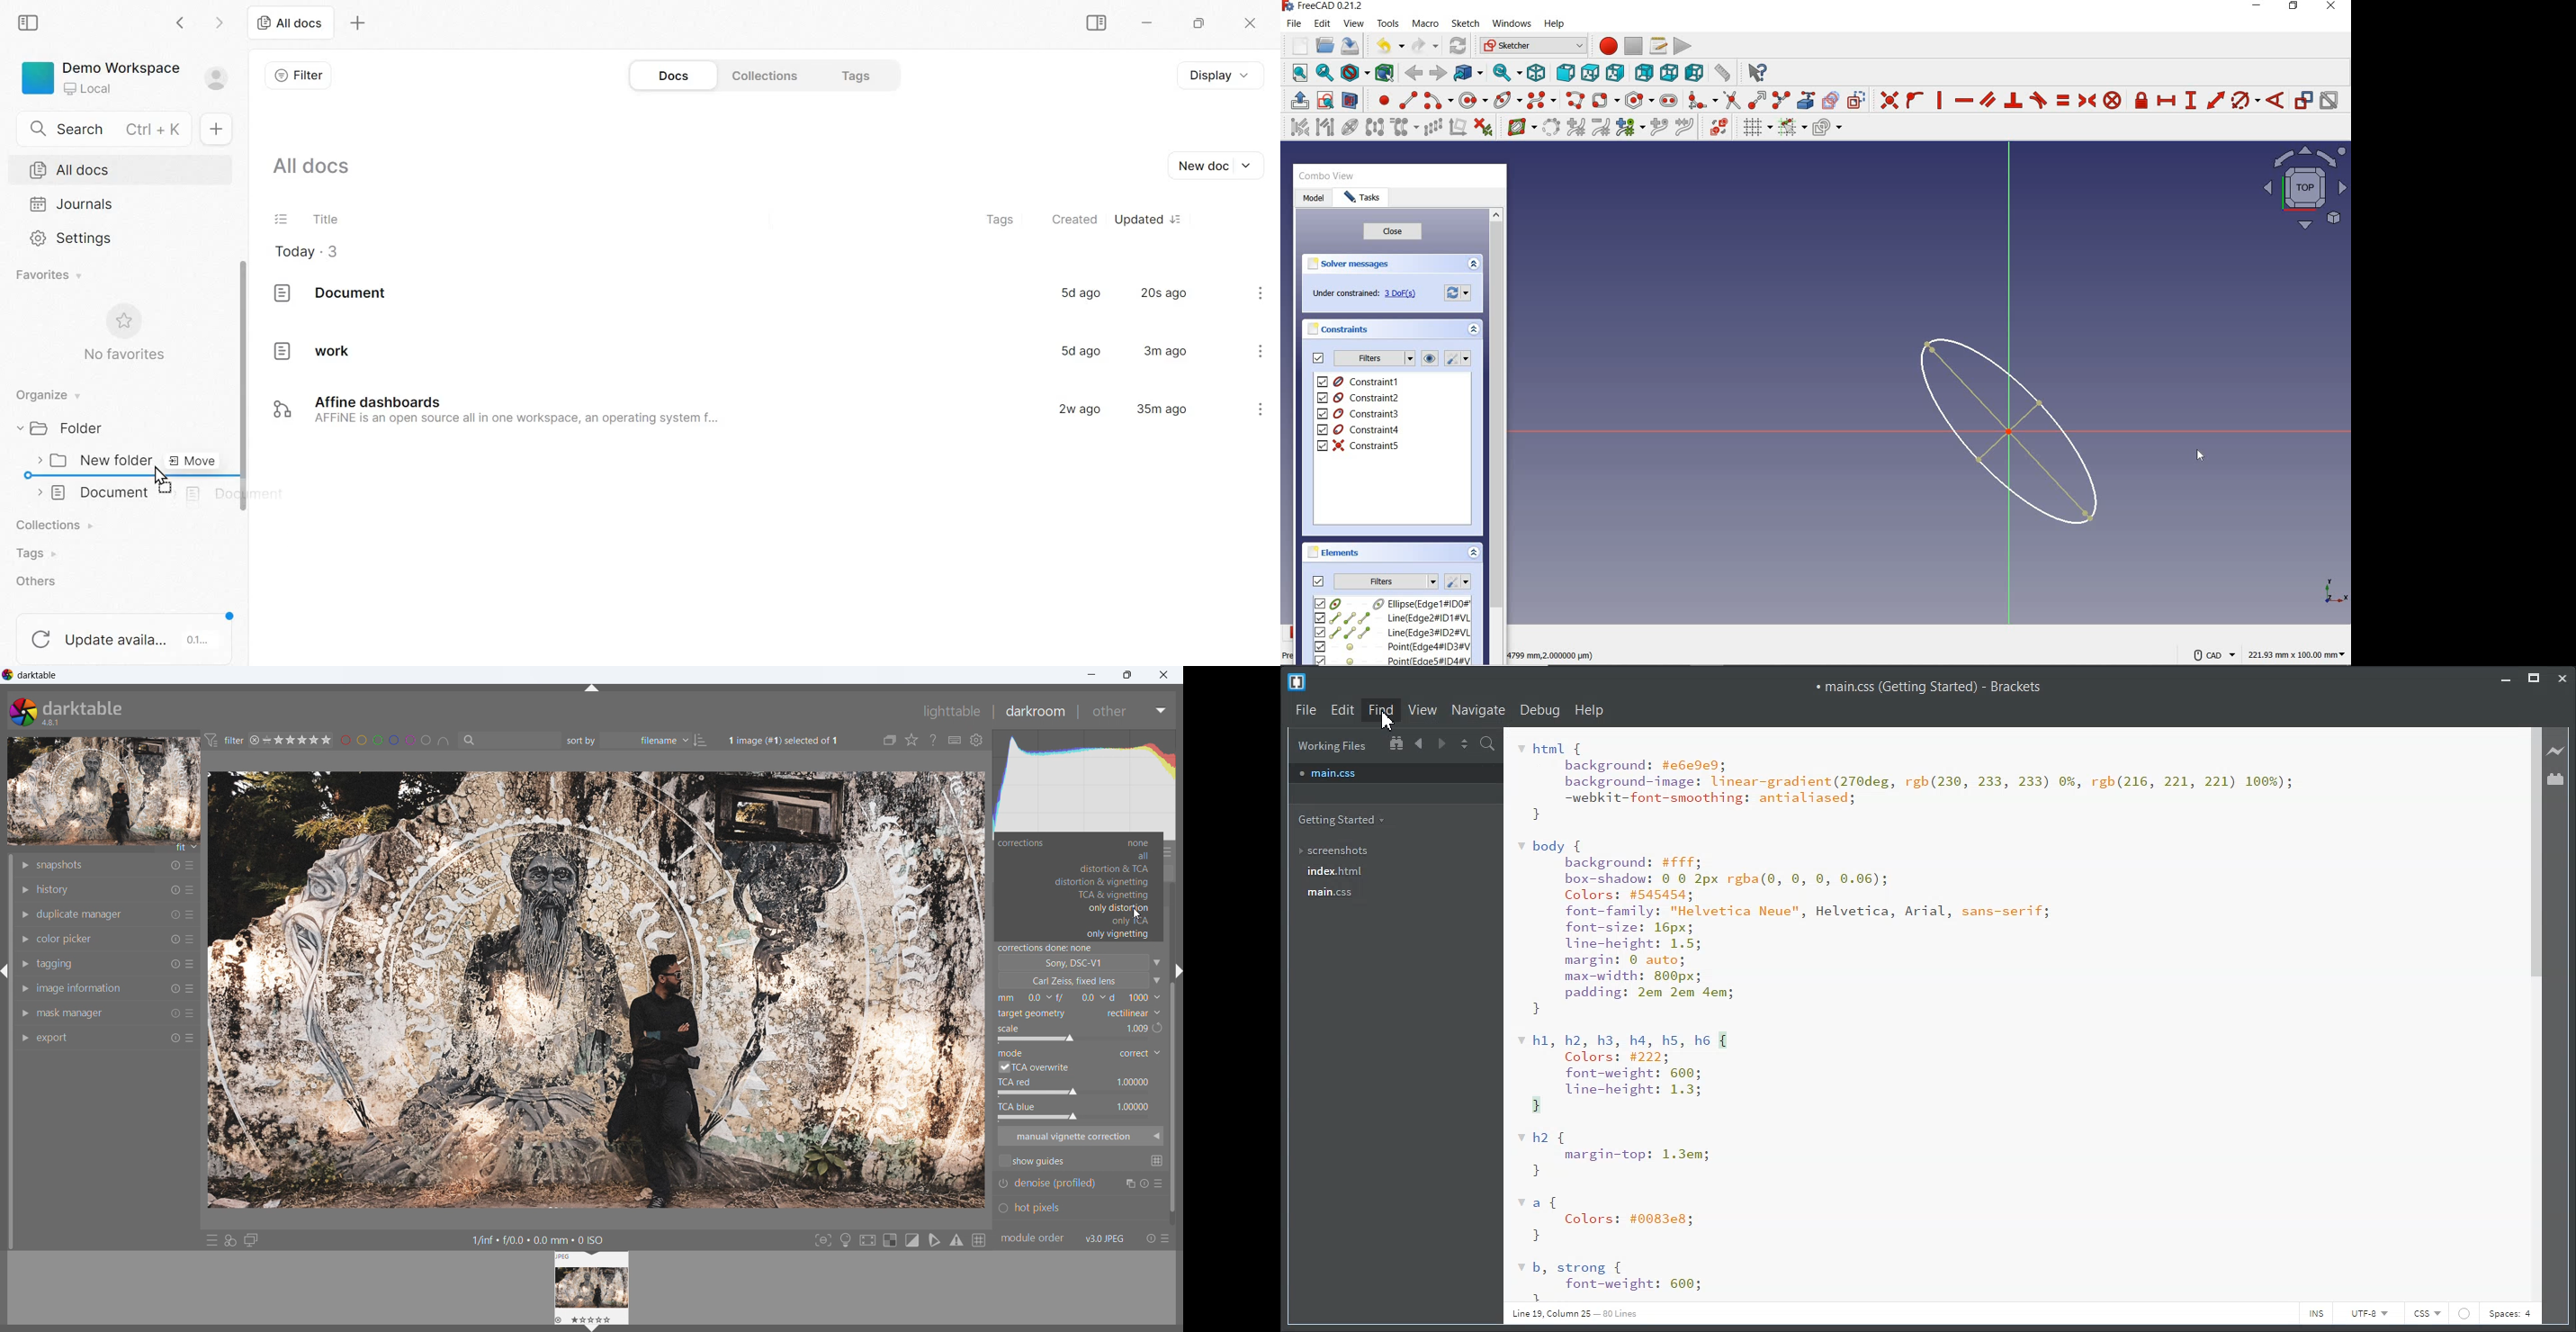 This screenshot has height=1344, width=2576. What do you see at coordinates (224, 741) in the screenshot?
I see `filter preferences` at bounding box center [224, 741].